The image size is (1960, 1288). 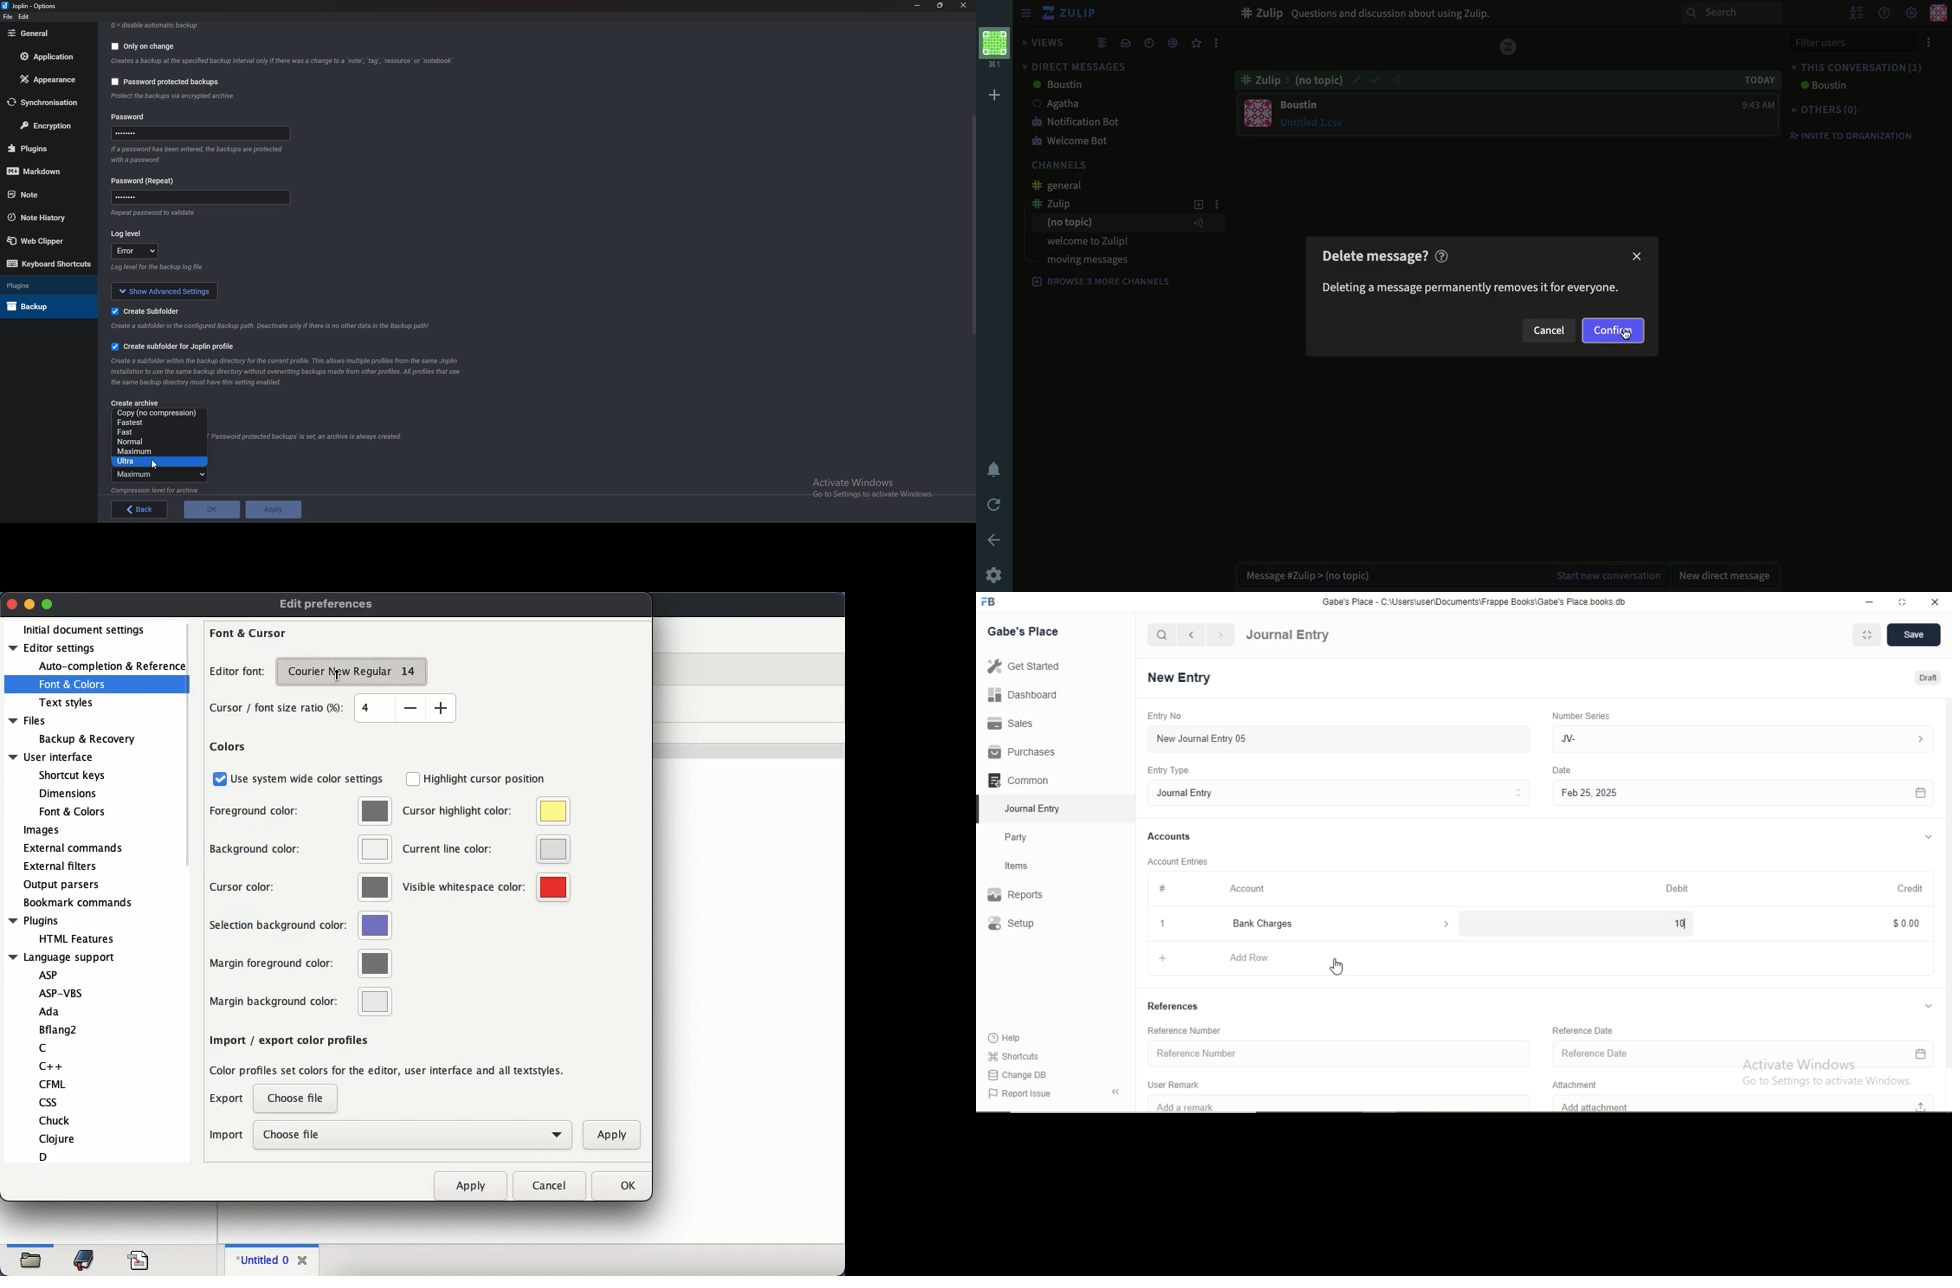 What do you see at coordinates (1196, 43) in the screenshot?
I see `favorite` at bounding box center [1196, 43].